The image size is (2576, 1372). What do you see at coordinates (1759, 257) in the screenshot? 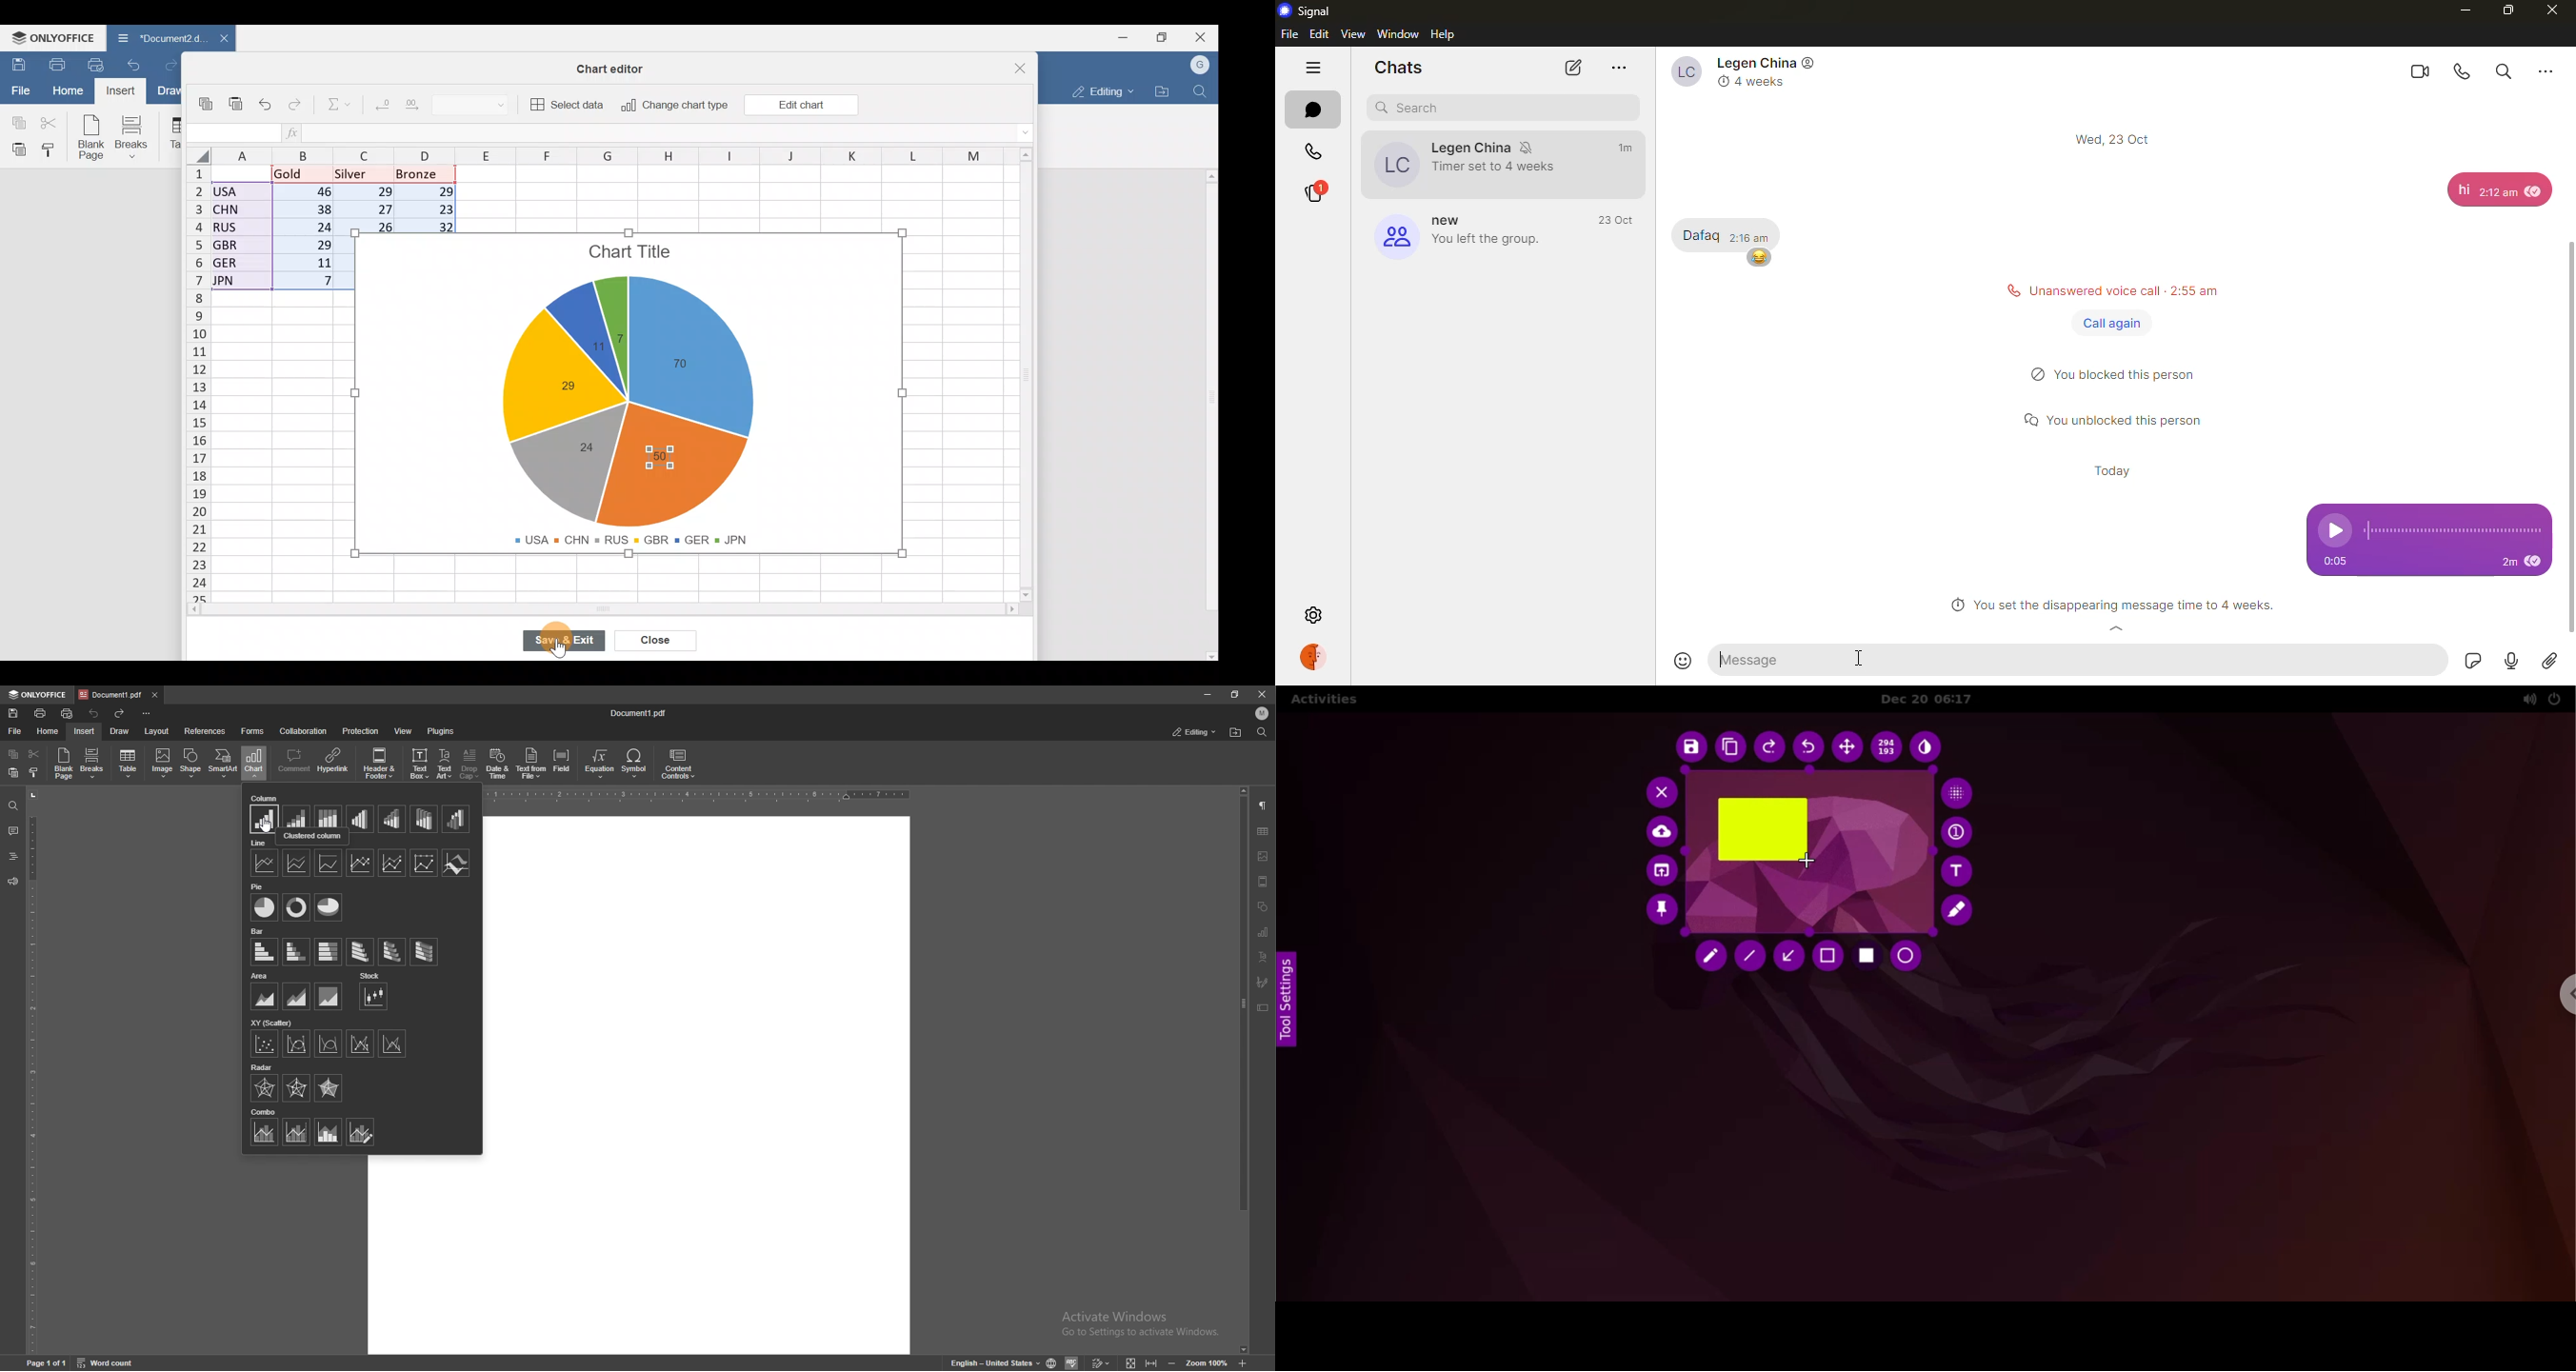
I see `happy emoji` at bounding box center [1759, 257].